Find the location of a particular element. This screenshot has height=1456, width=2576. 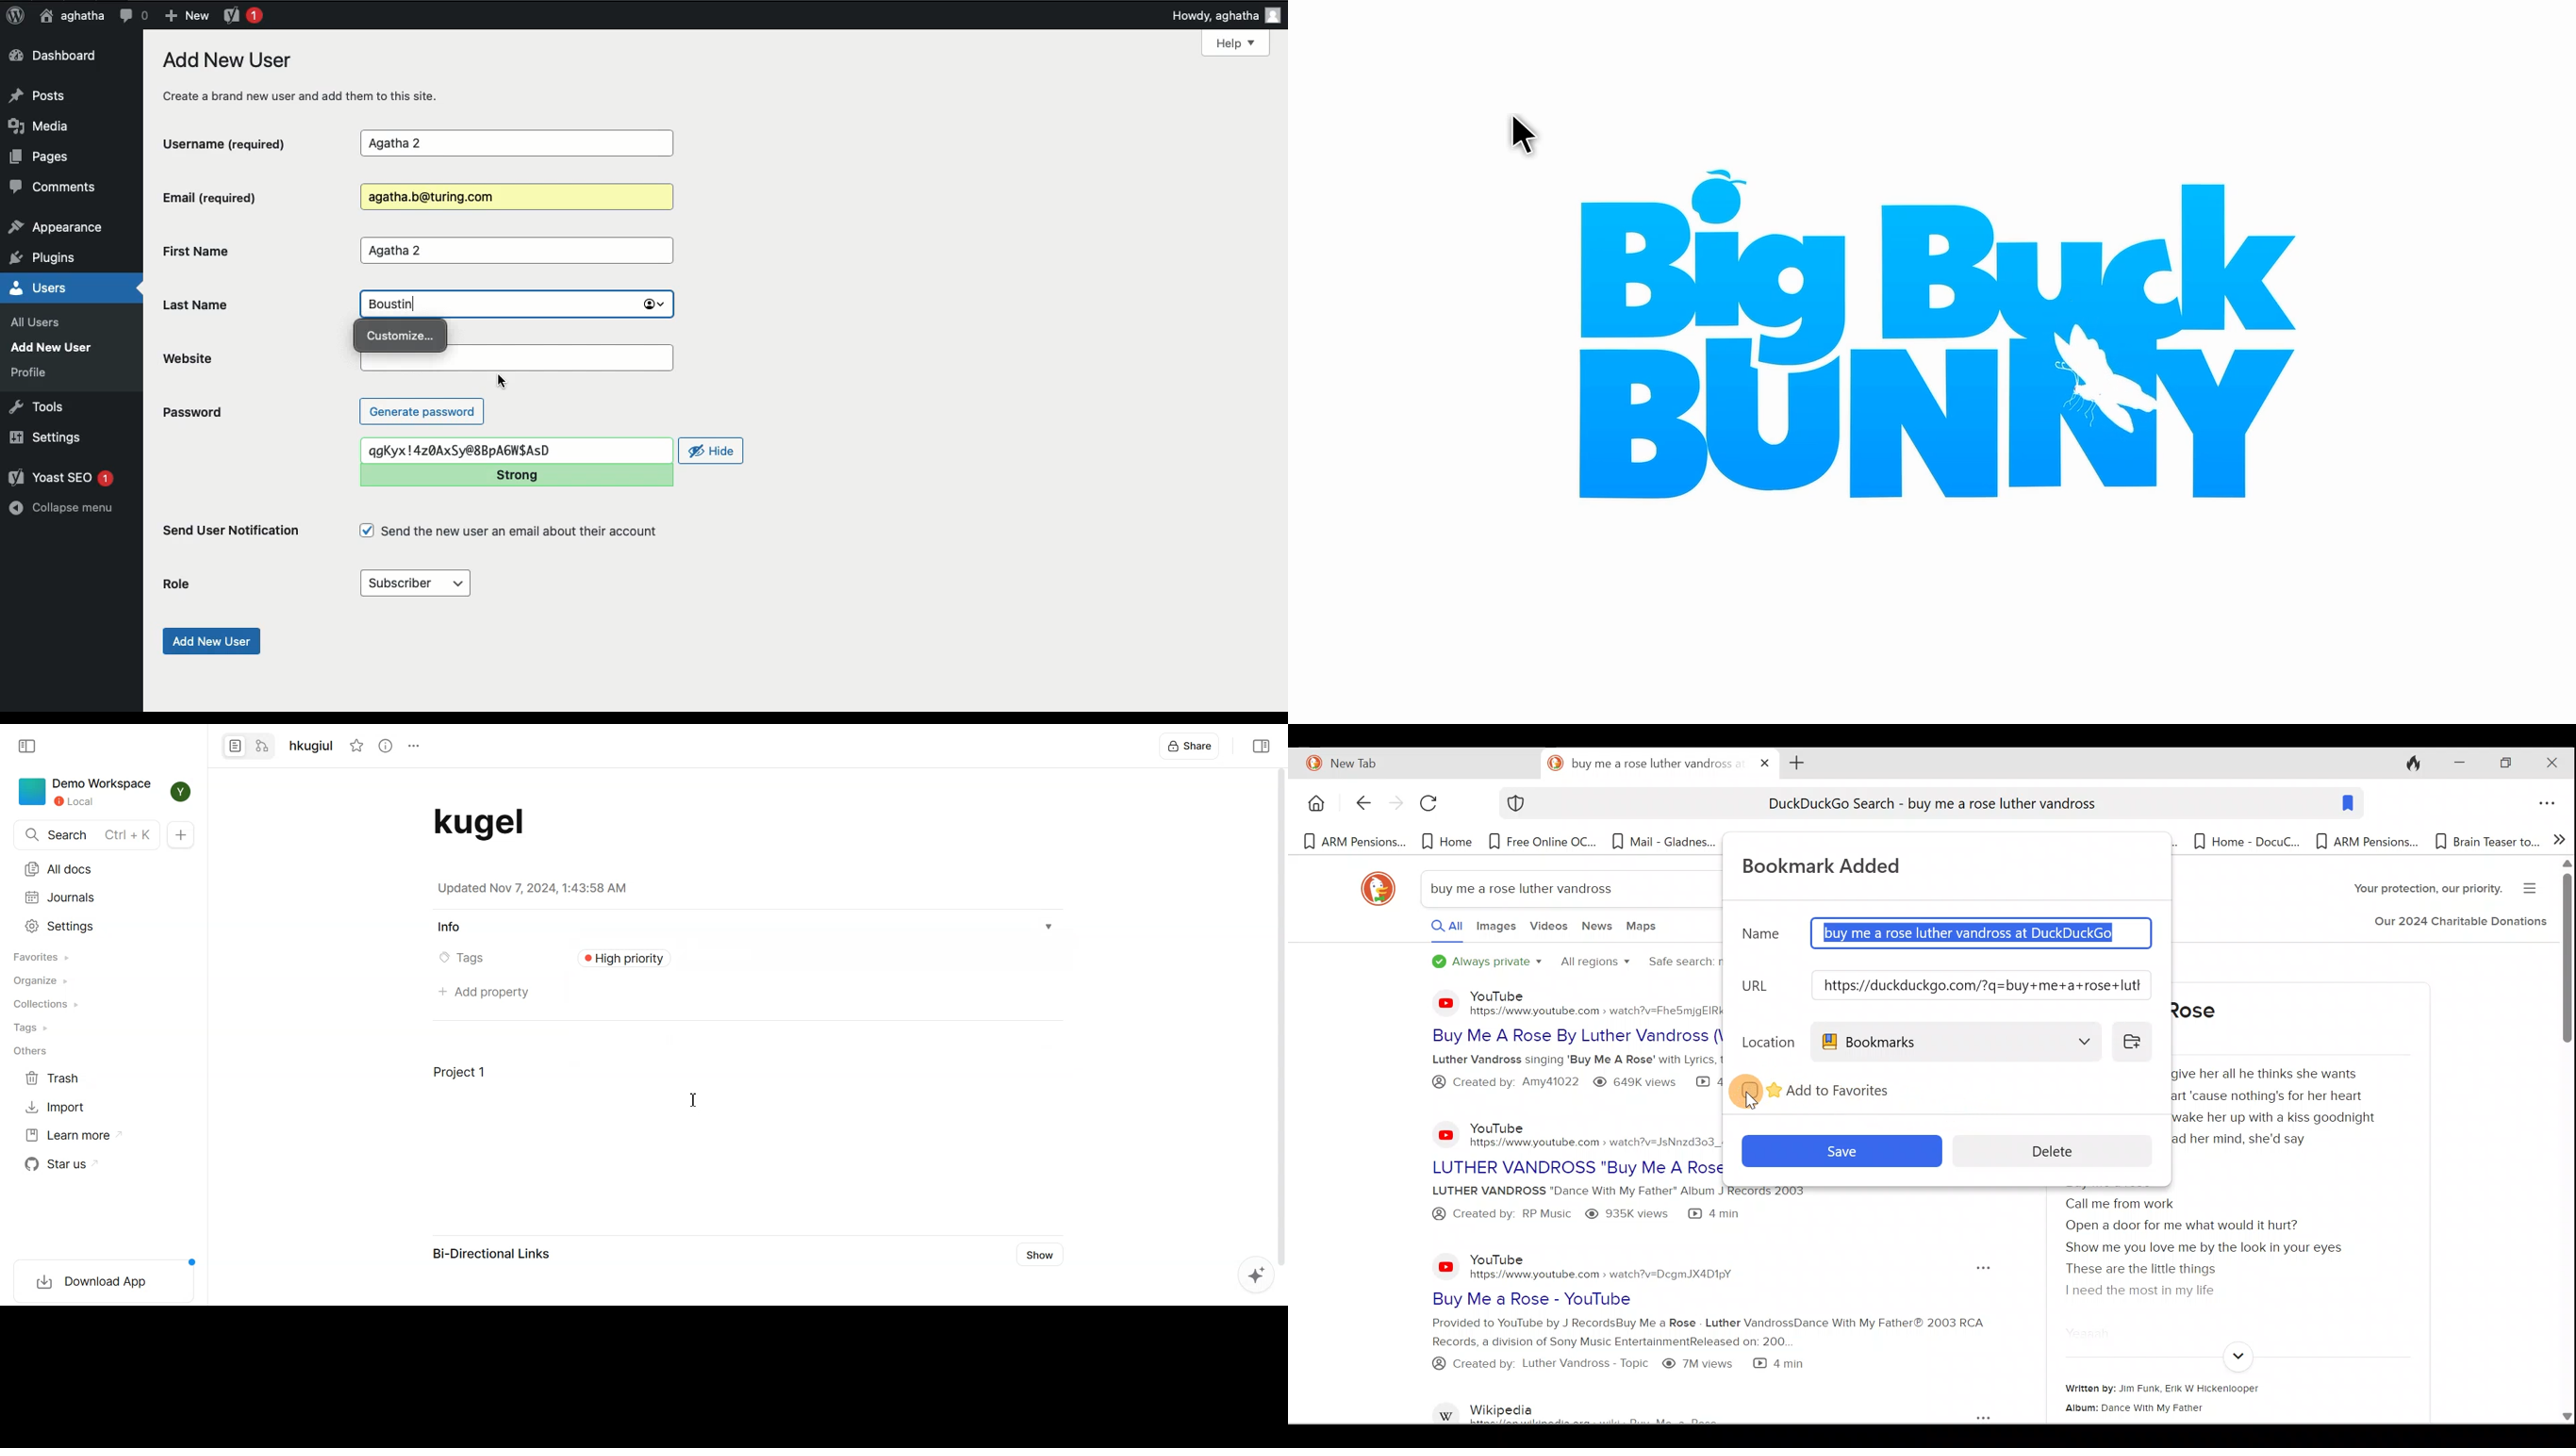

New is located at coordinates (186, 14).